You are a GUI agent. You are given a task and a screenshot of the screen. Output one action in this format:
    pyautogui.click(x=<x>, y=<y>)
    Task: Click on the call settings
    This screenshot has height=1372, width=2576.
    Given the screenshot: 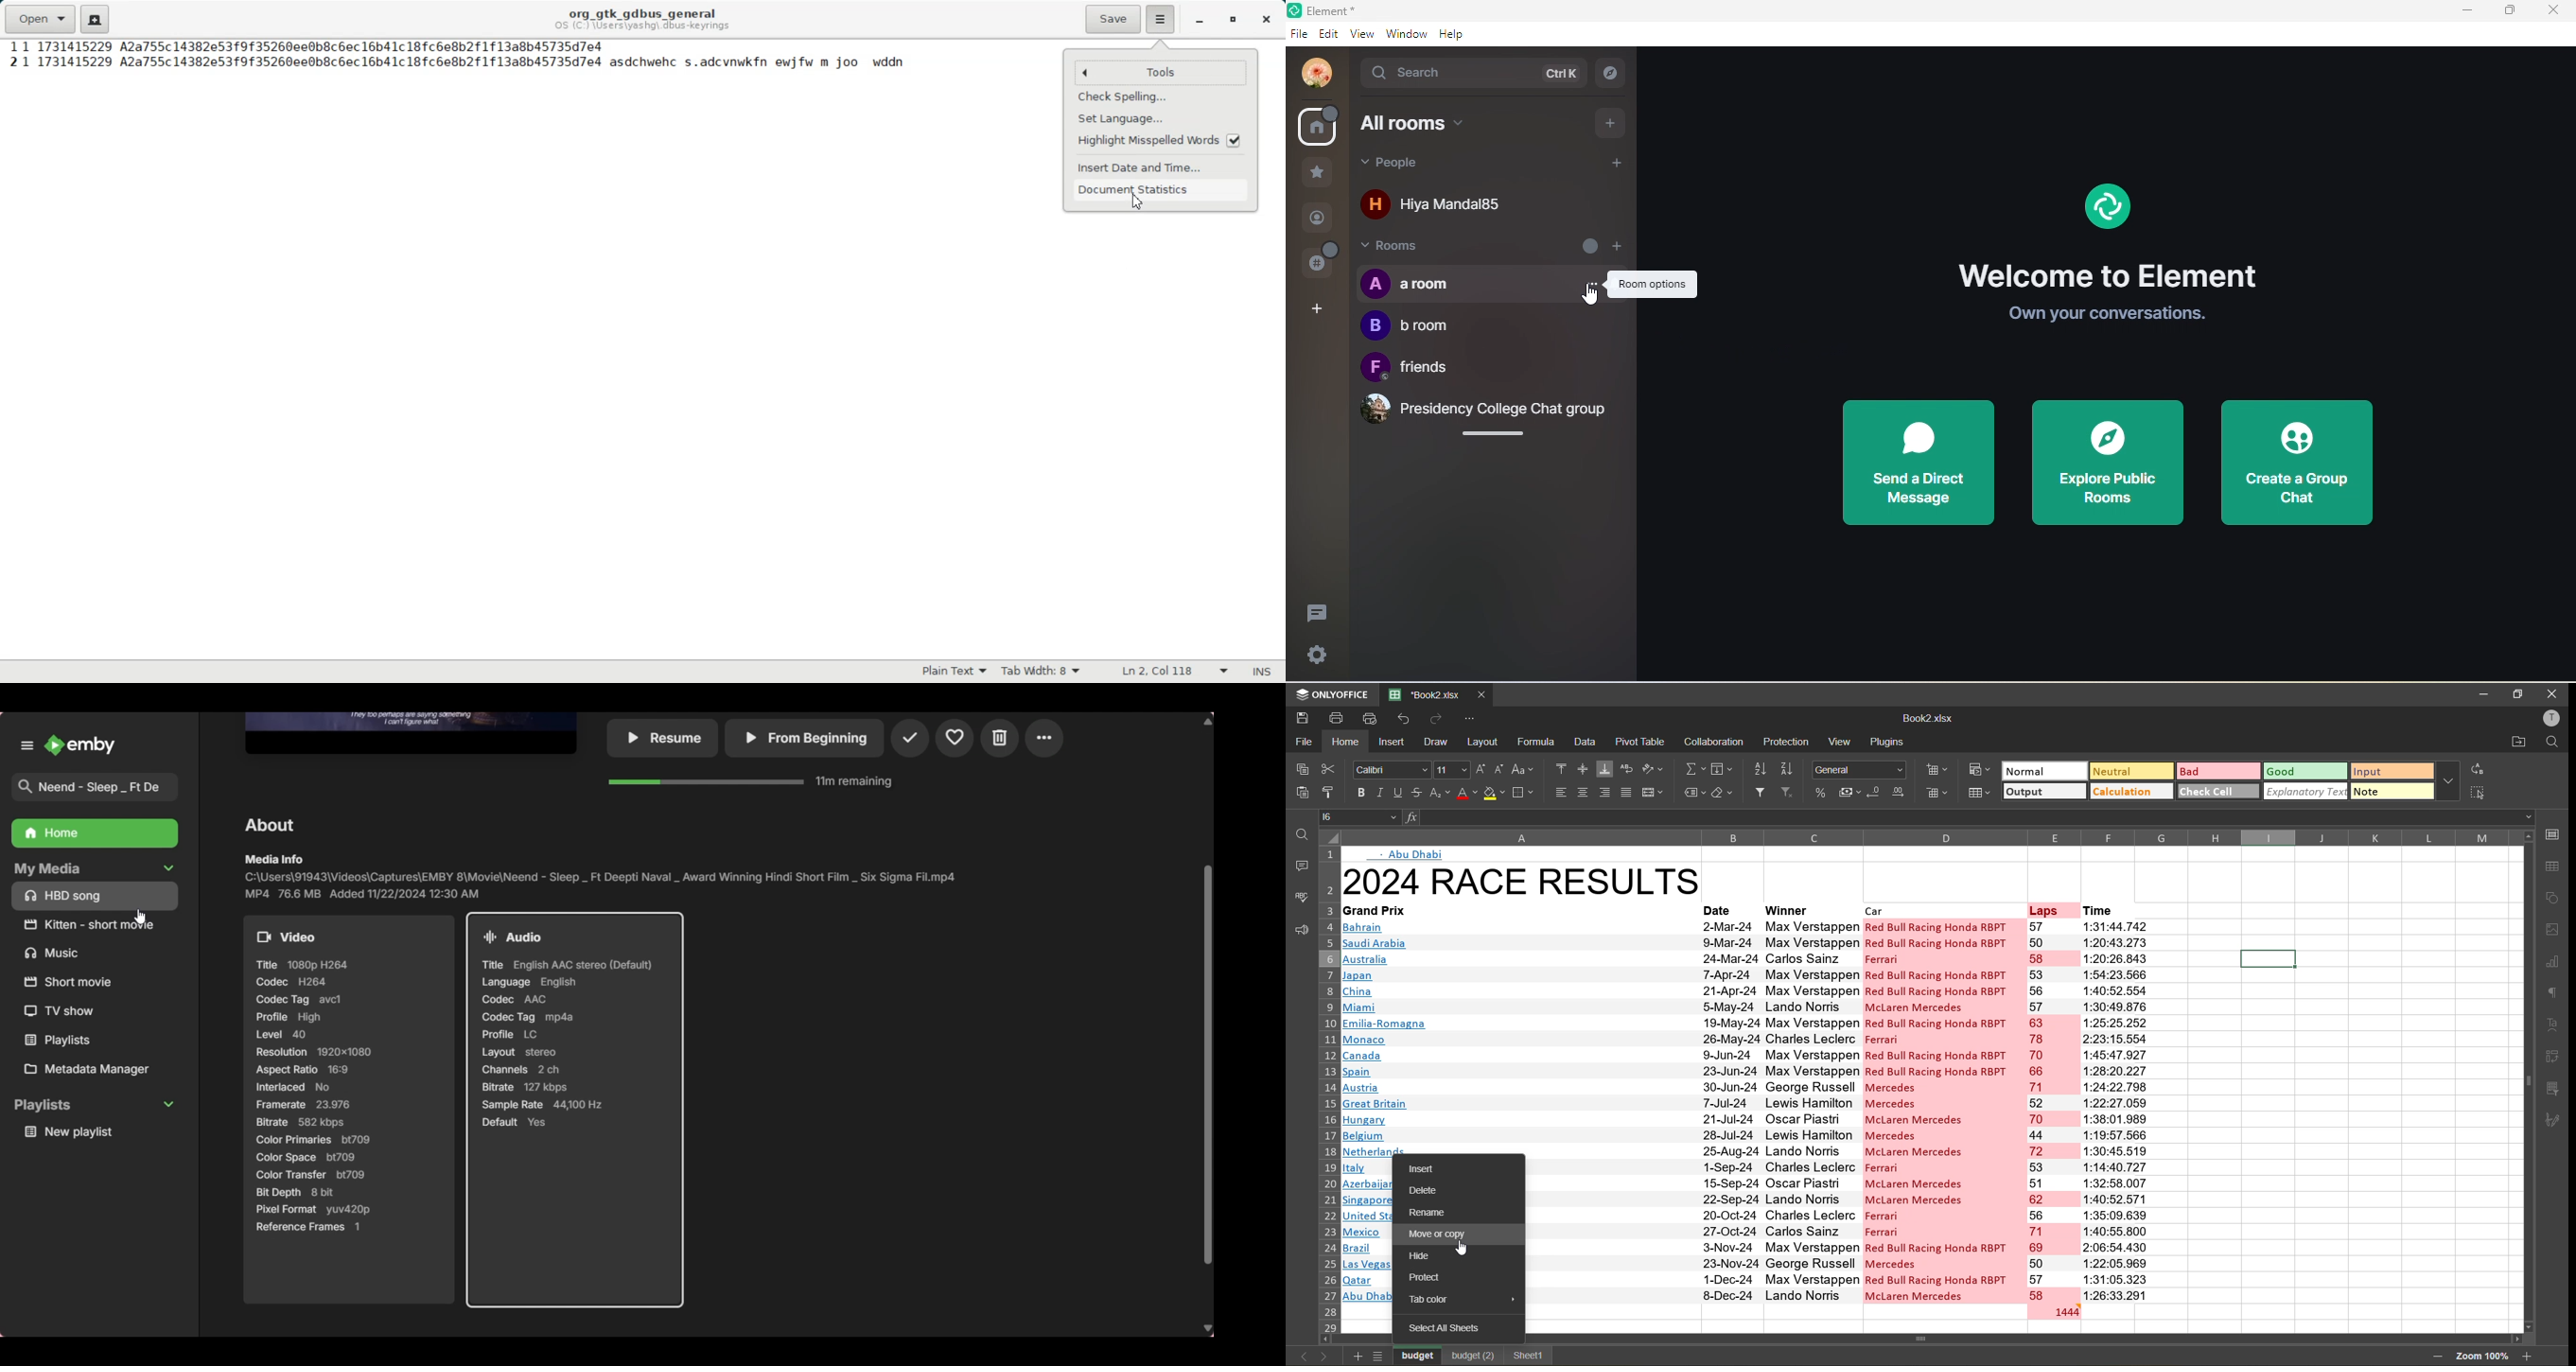 What is the action you would take?
    pyautogui.click(x=2552, y=834)
    